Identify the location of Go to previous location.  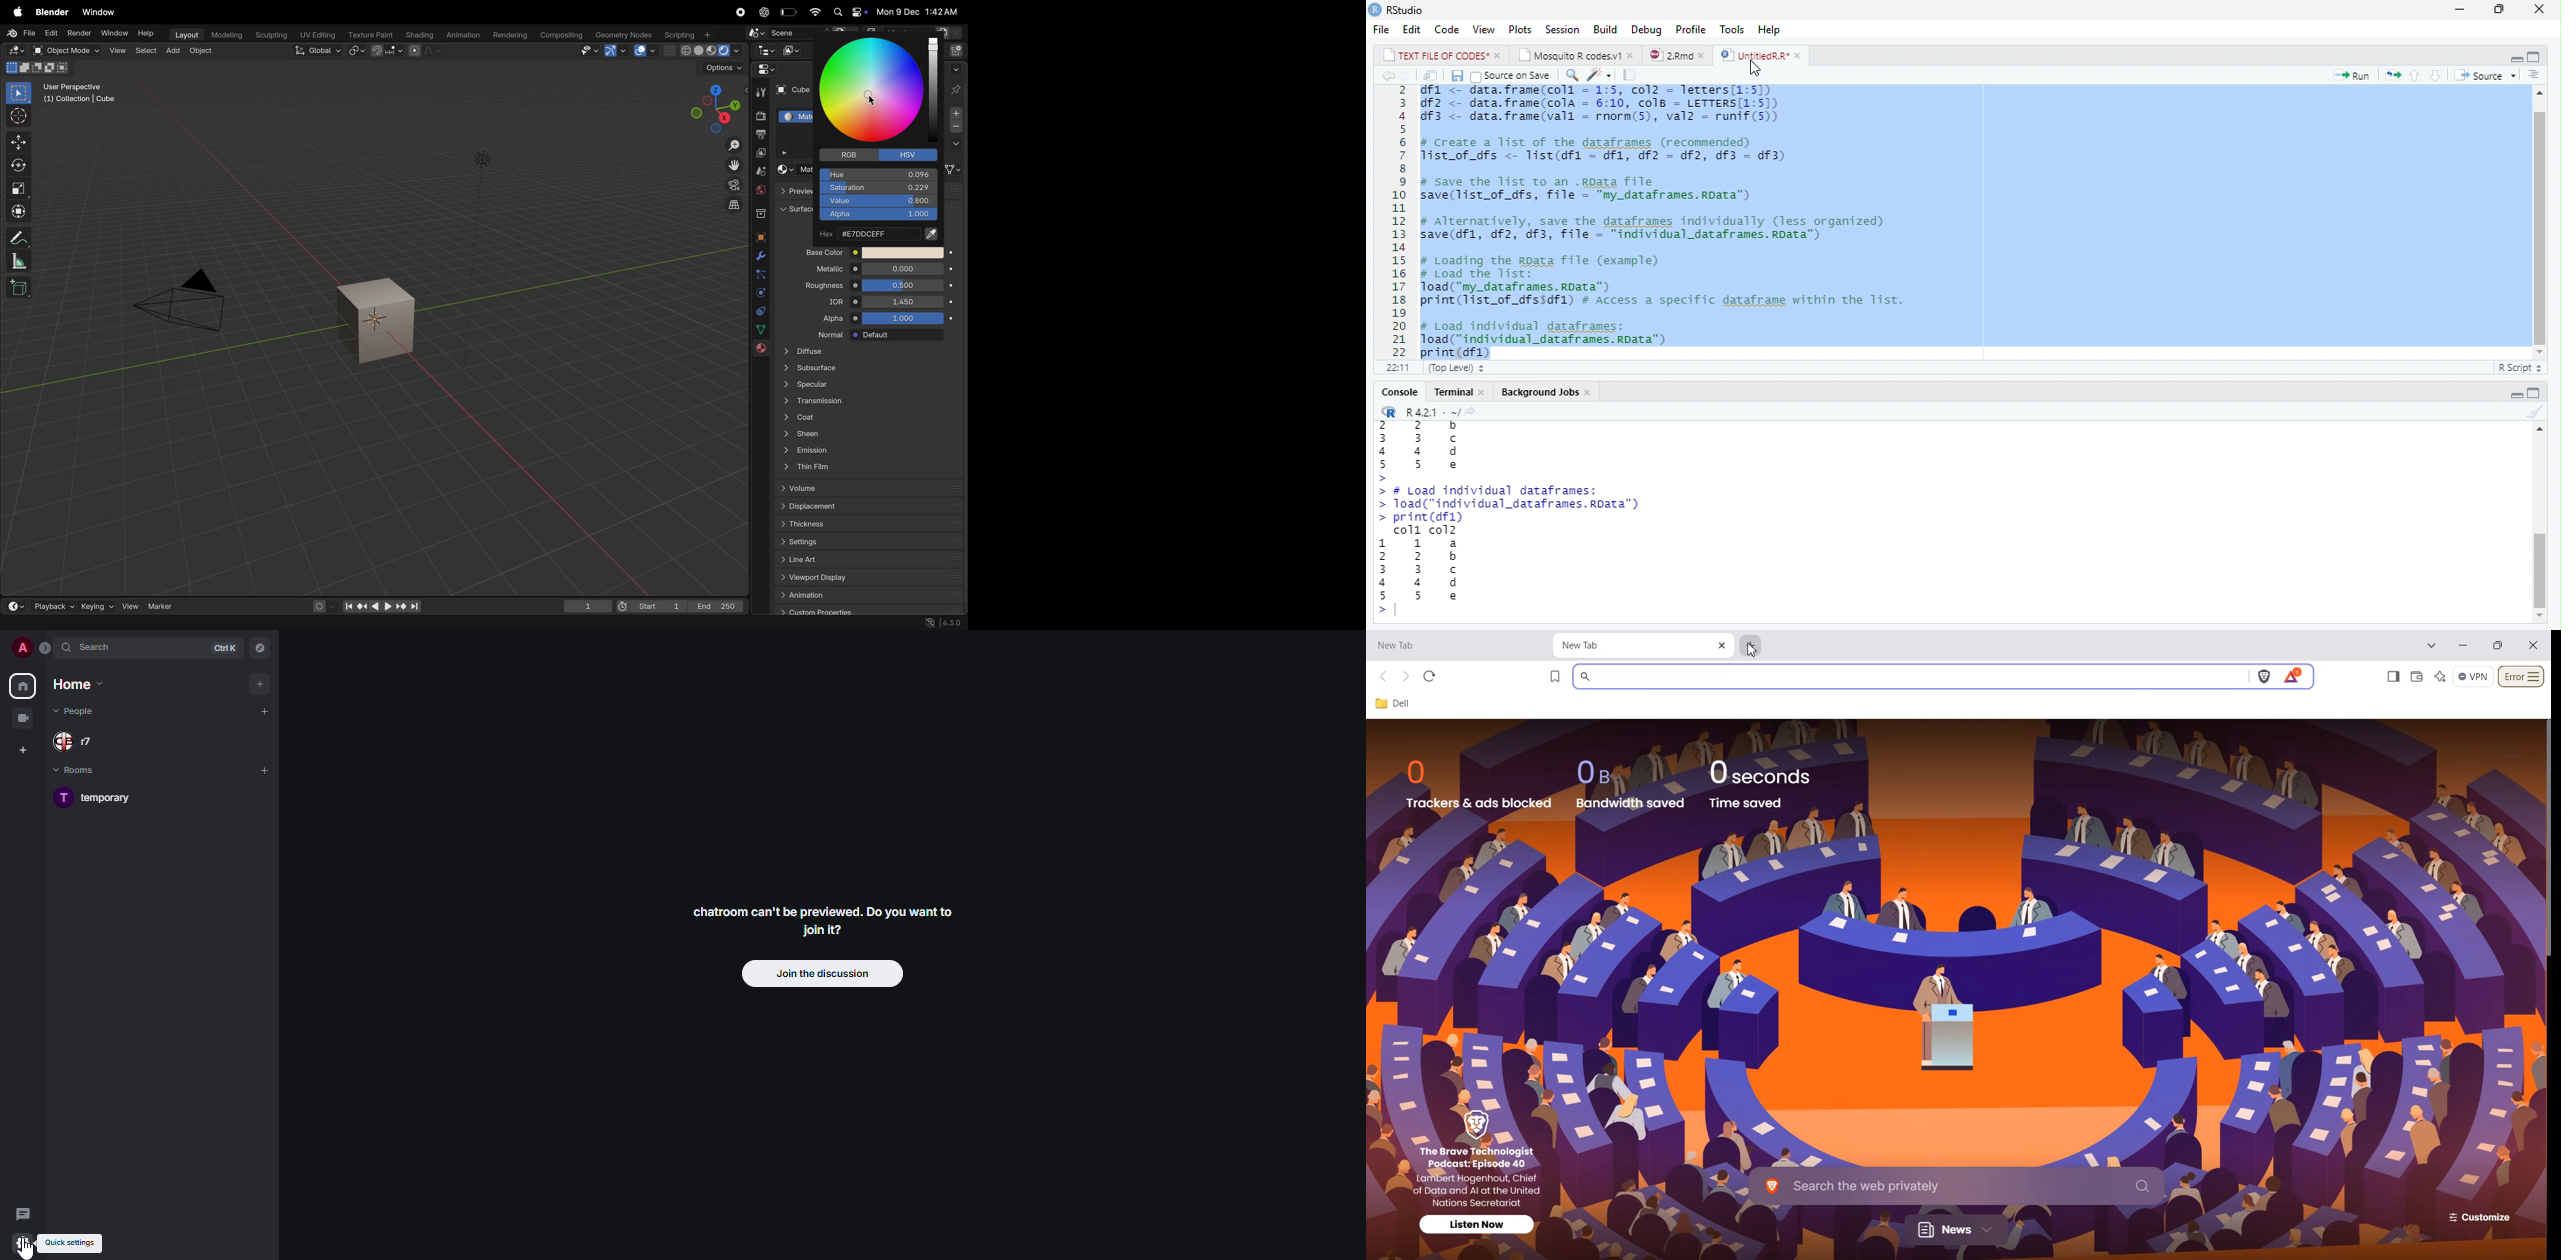
(1385, 75).